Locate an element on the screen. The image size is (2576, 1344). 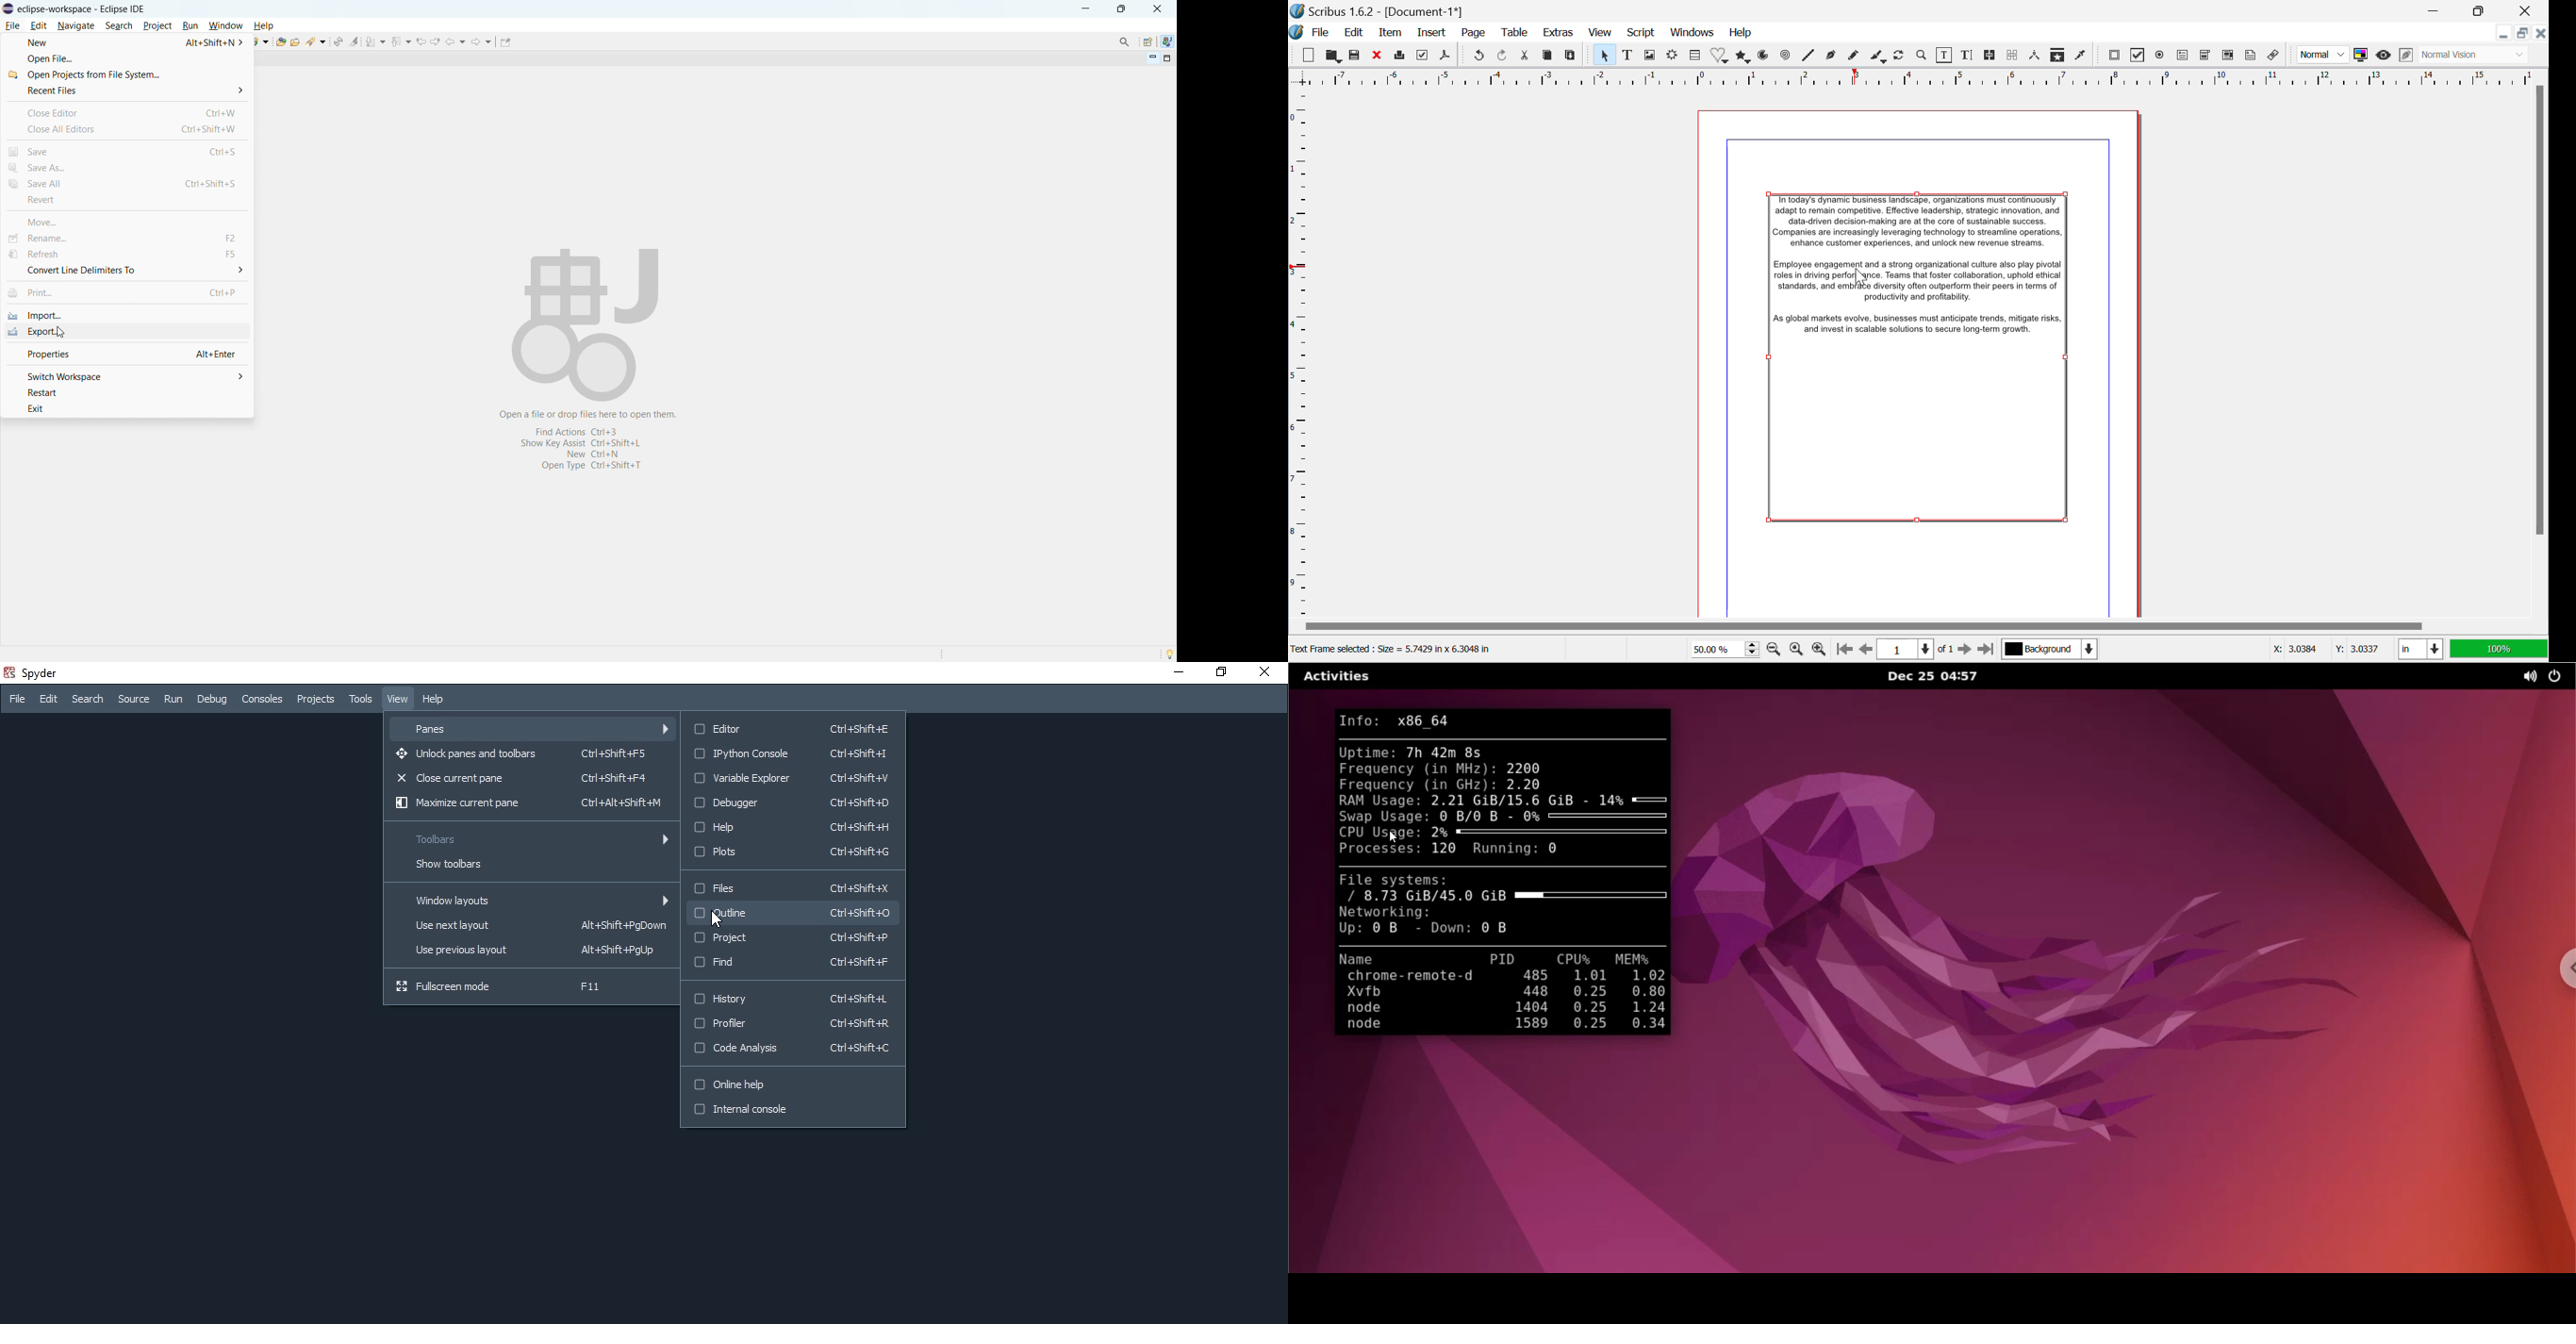
Run is located at coordinates (171, 701).